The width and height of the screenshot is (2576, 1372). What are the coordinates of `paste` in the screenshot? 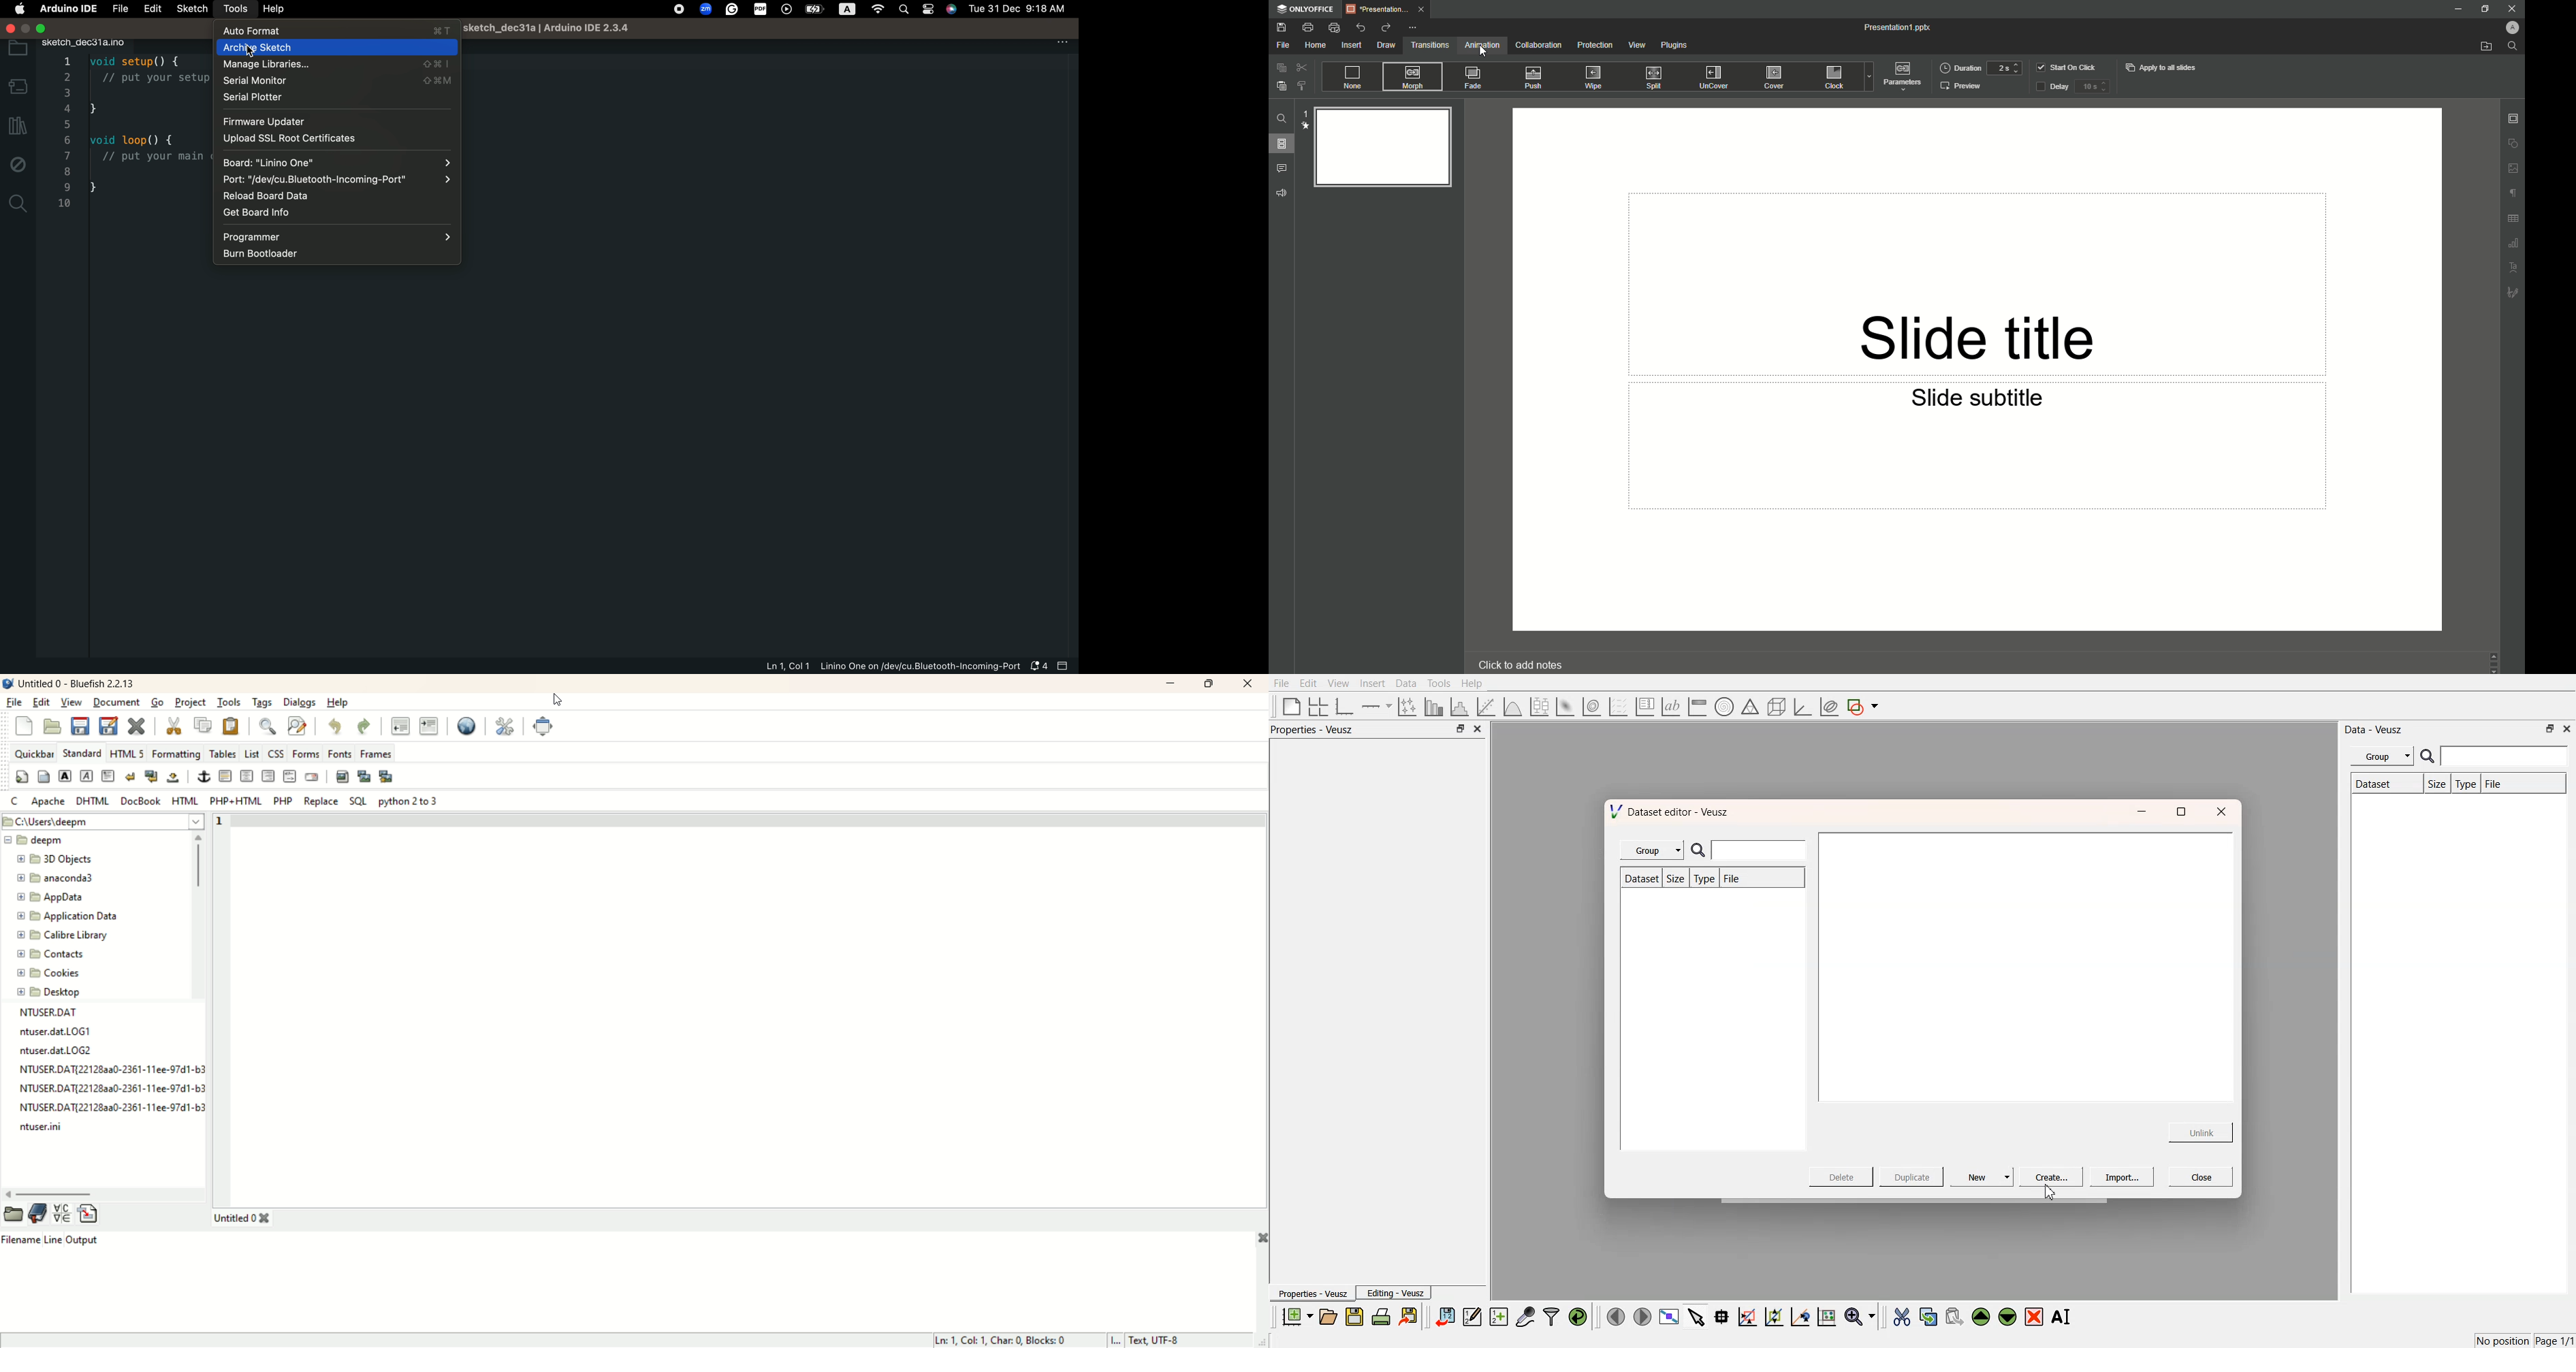 It's located at (233, 726).